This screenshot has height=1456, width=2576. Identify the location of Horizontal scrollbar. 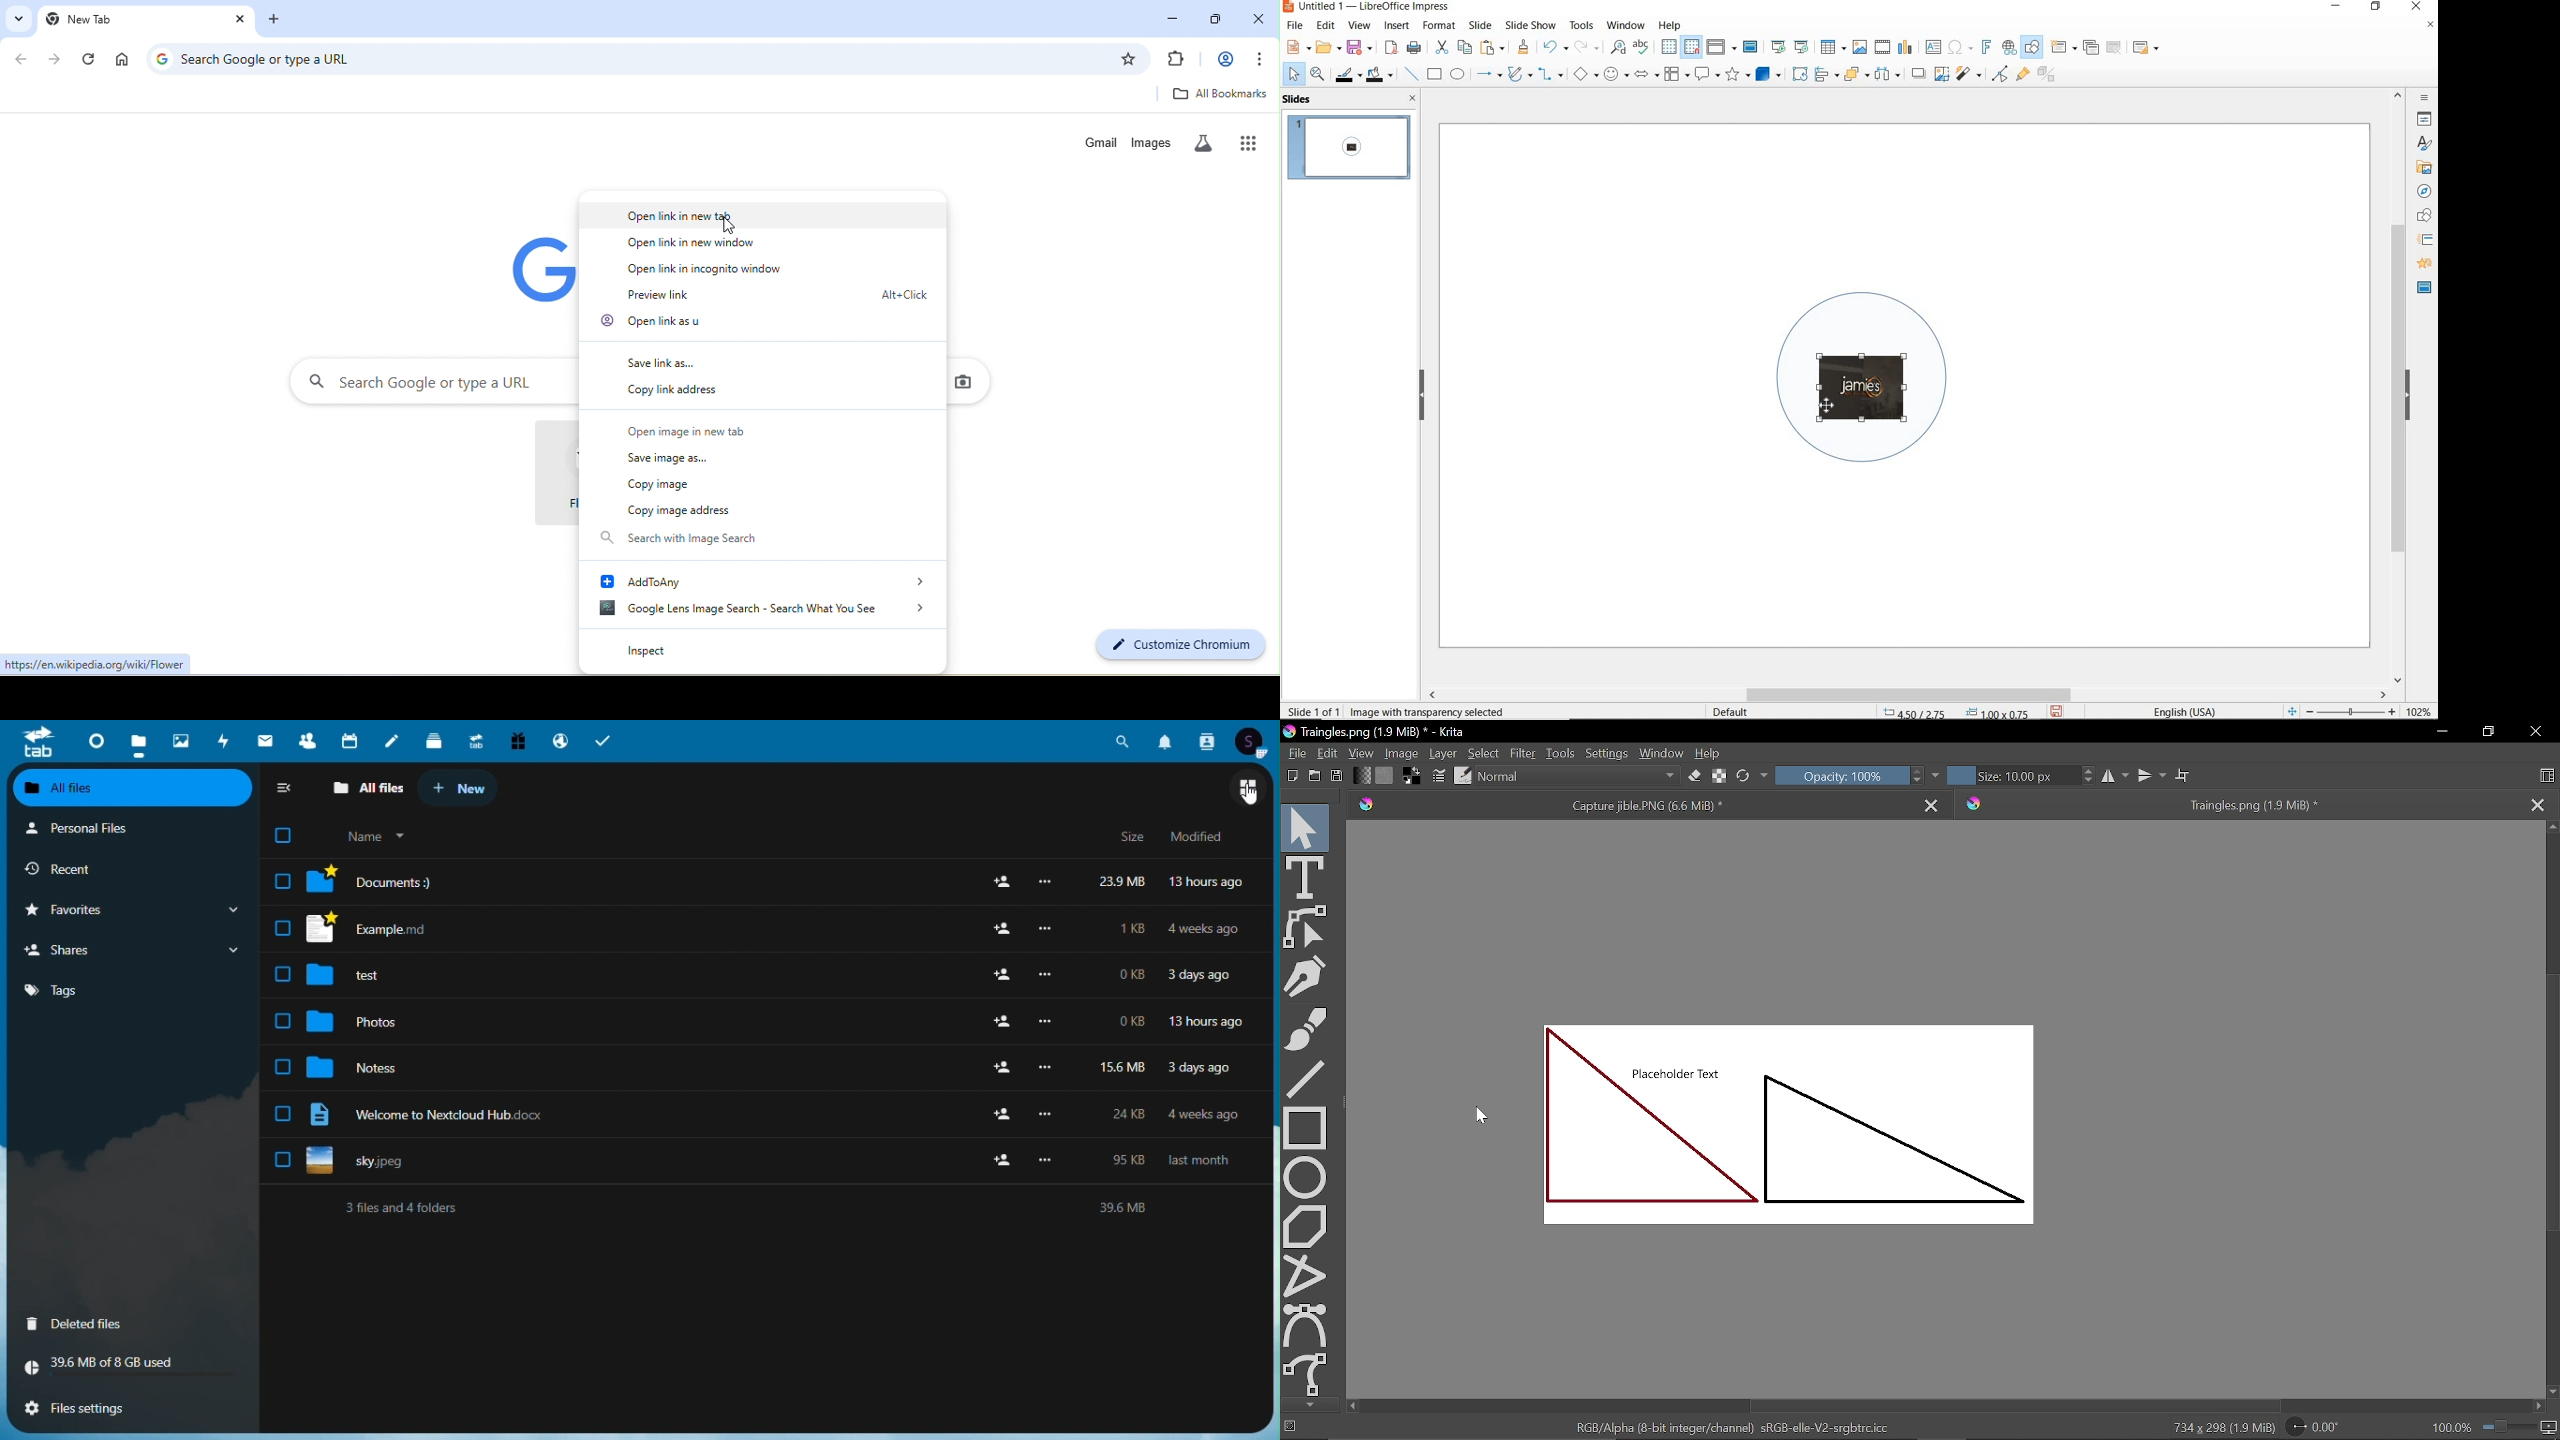
(2014, 1407).